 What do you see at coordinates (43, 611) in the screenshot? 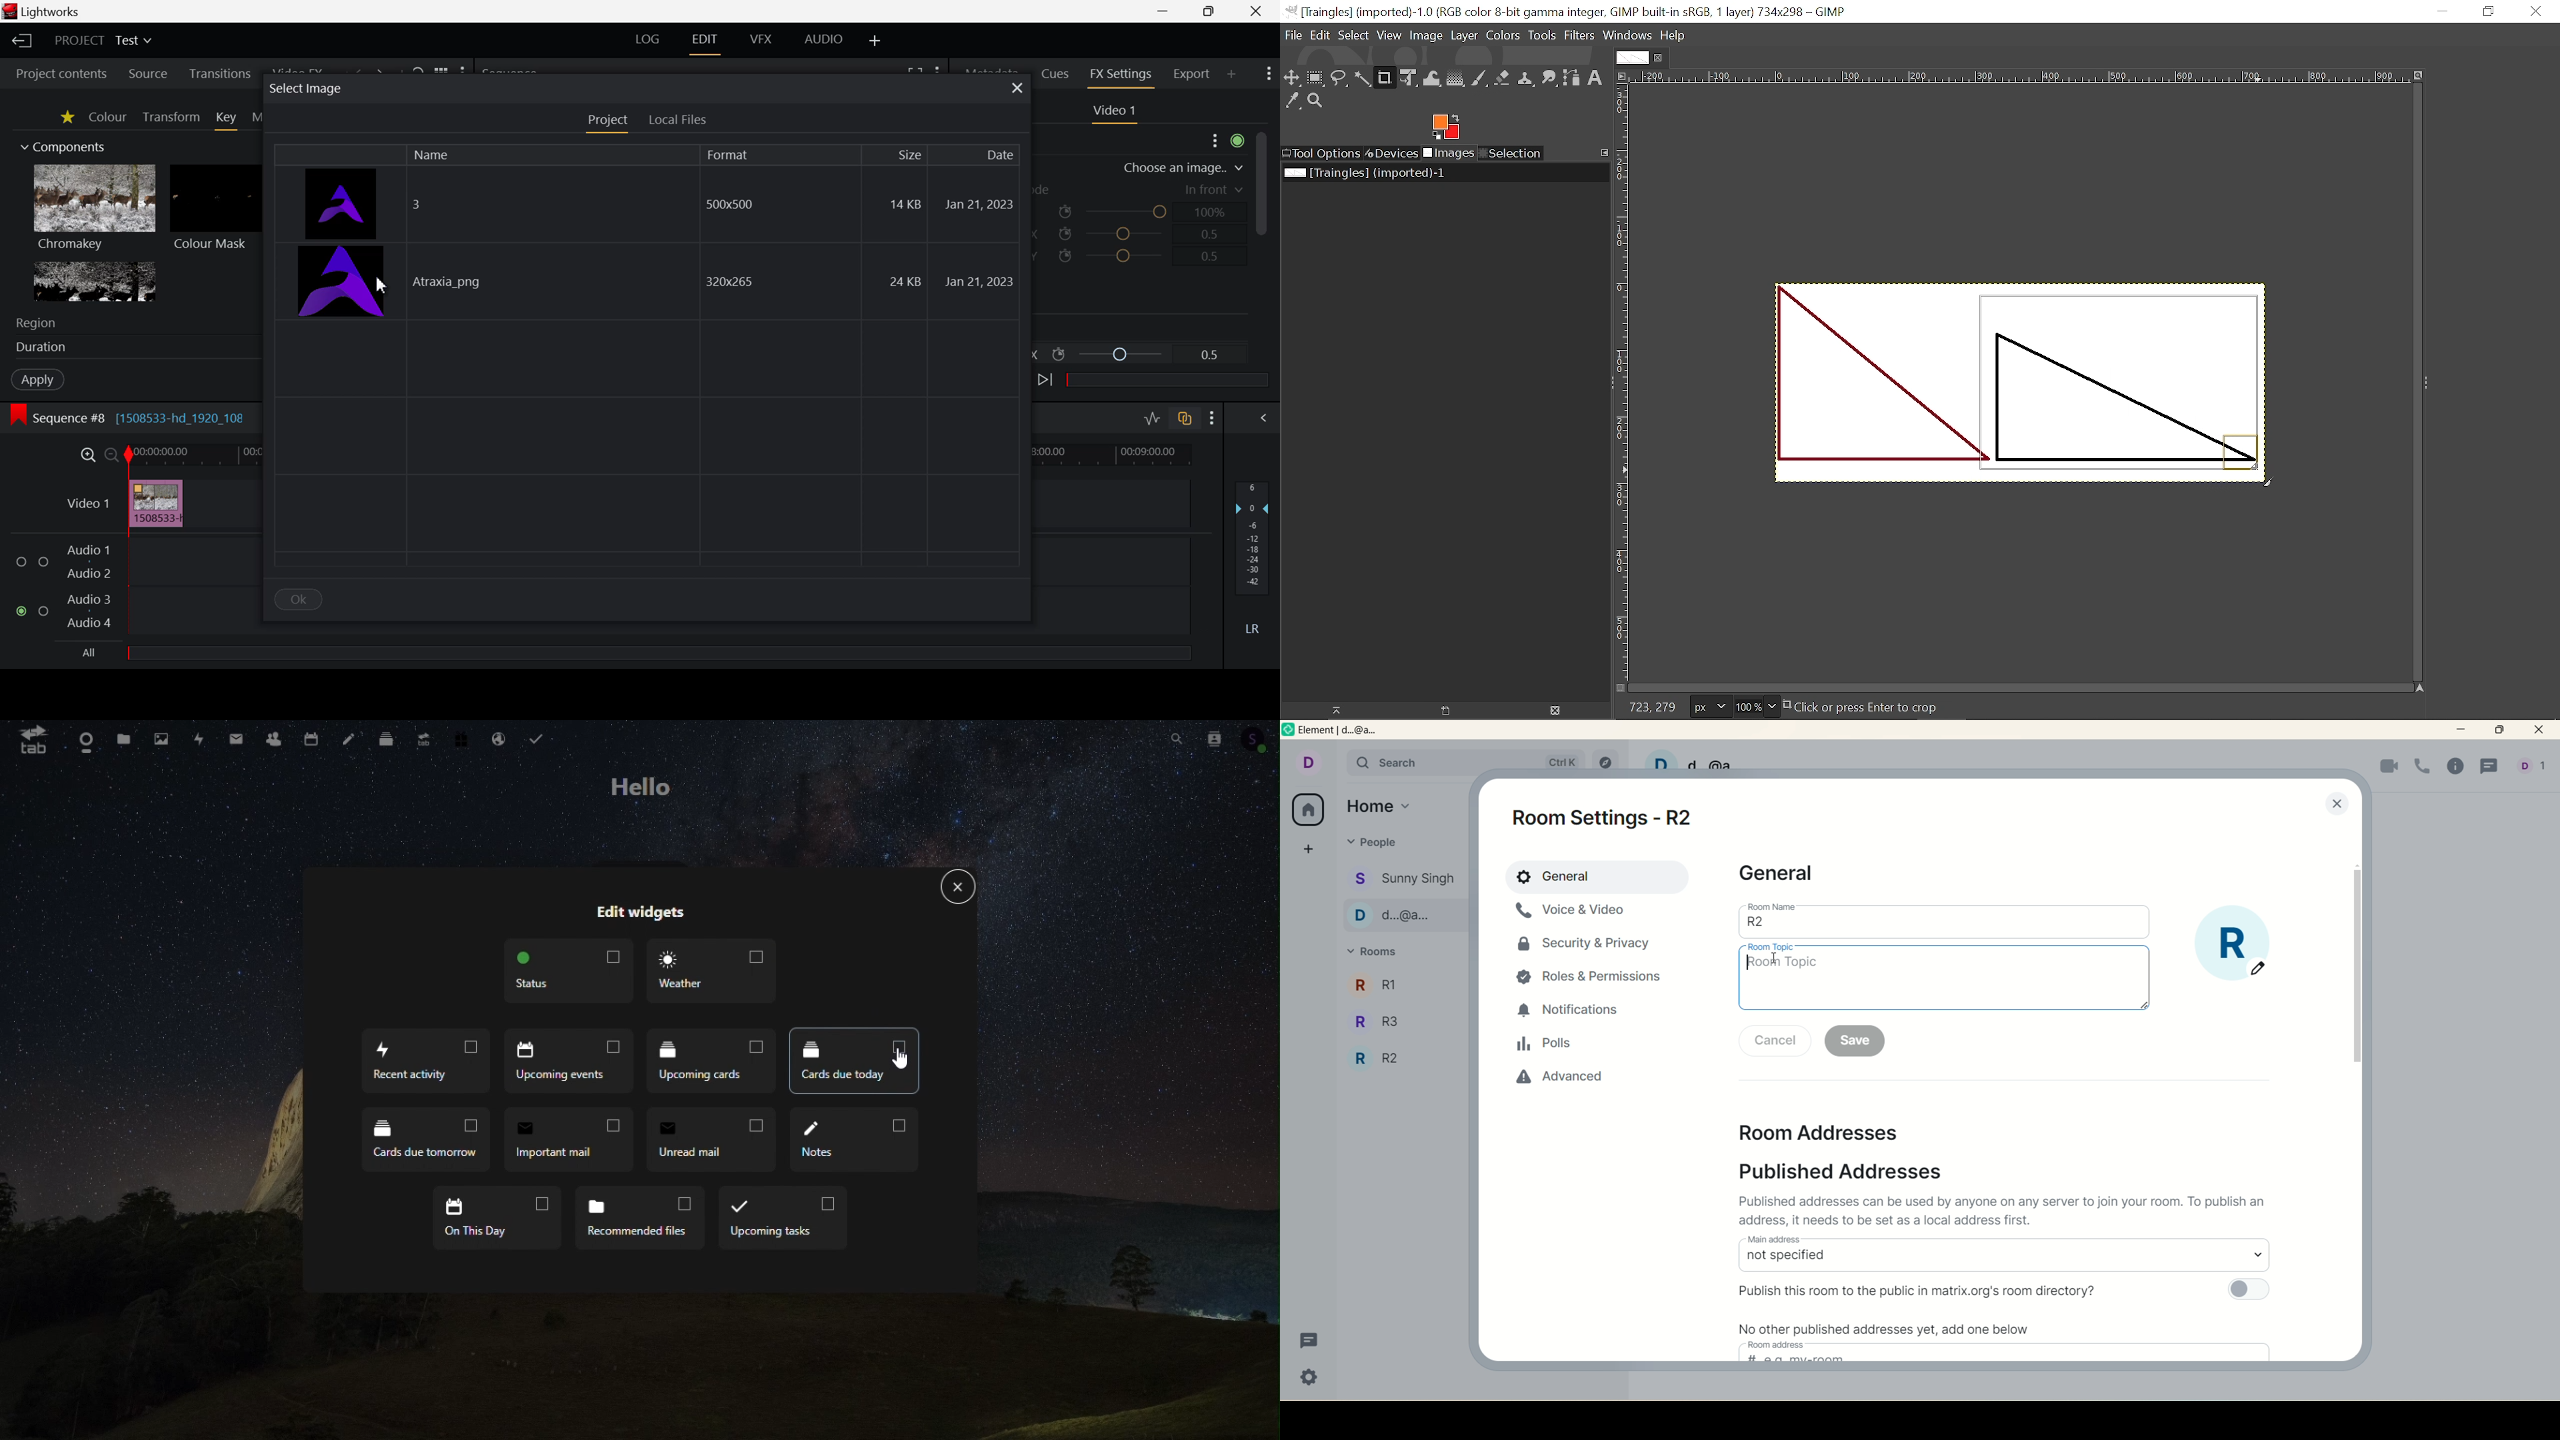
I see `checkbox` at bounding box center [43, 611].